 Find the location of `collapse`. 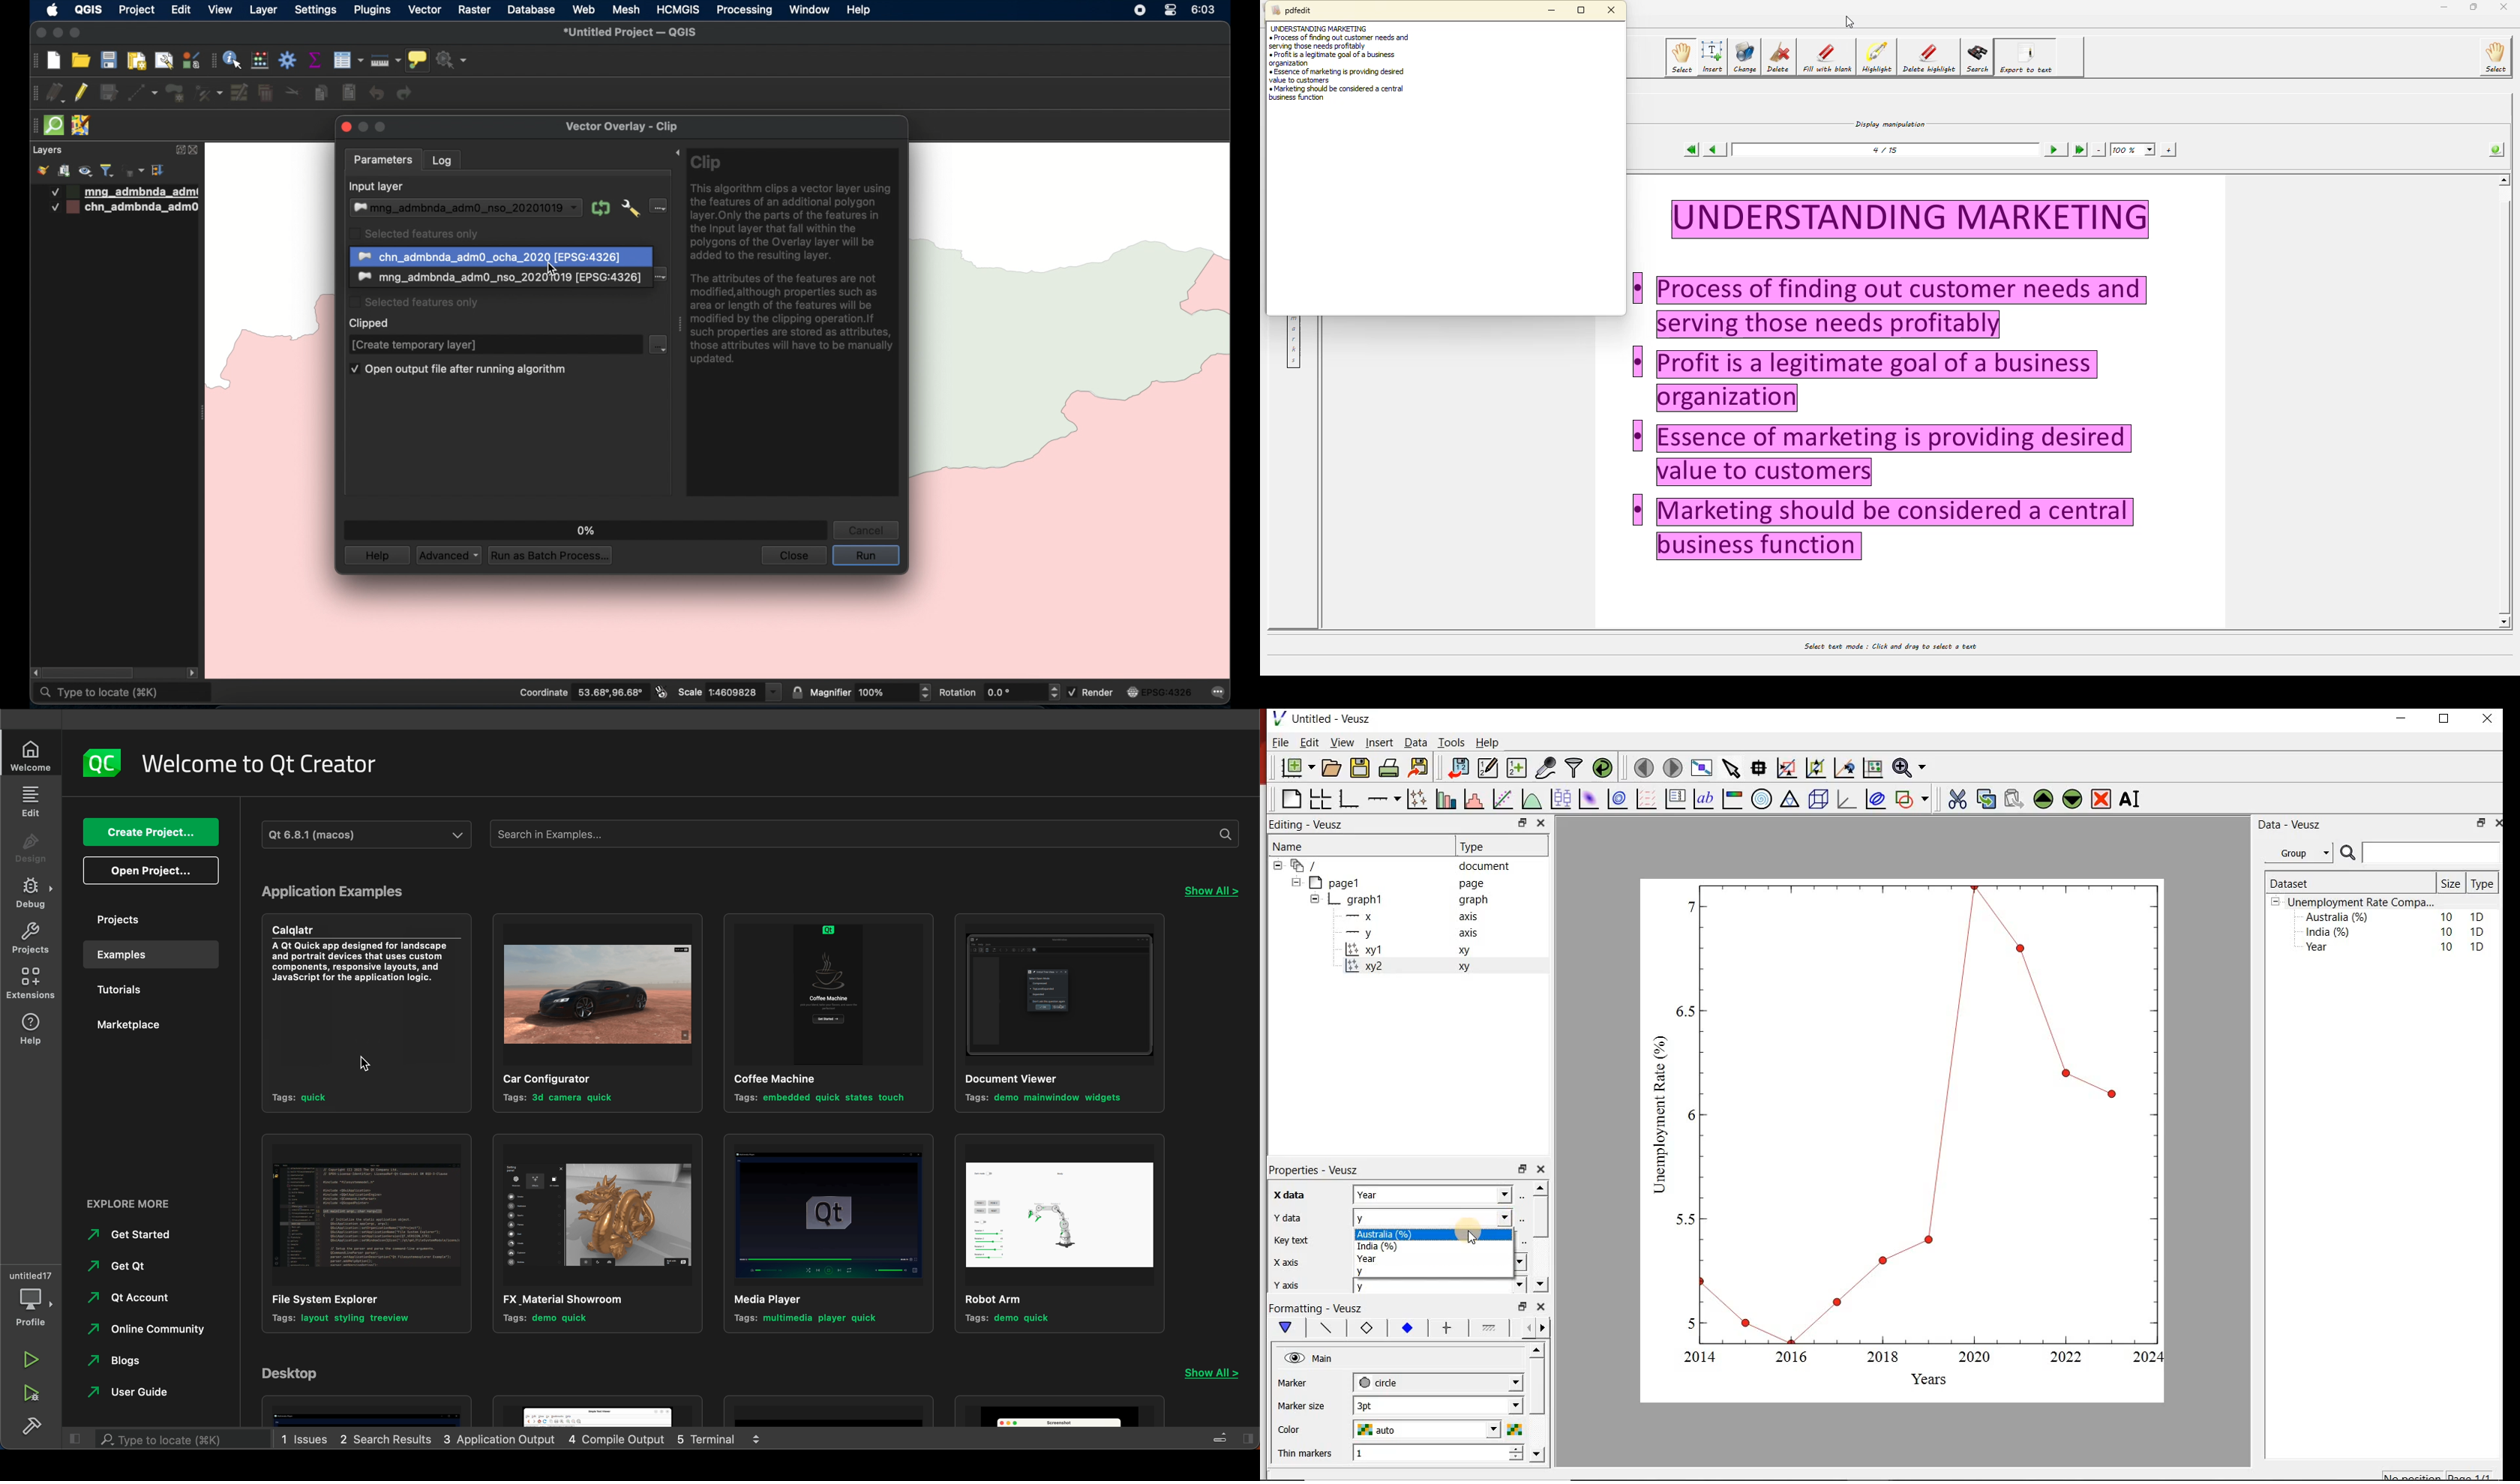

collapse is located at coordinates (1314, 901).